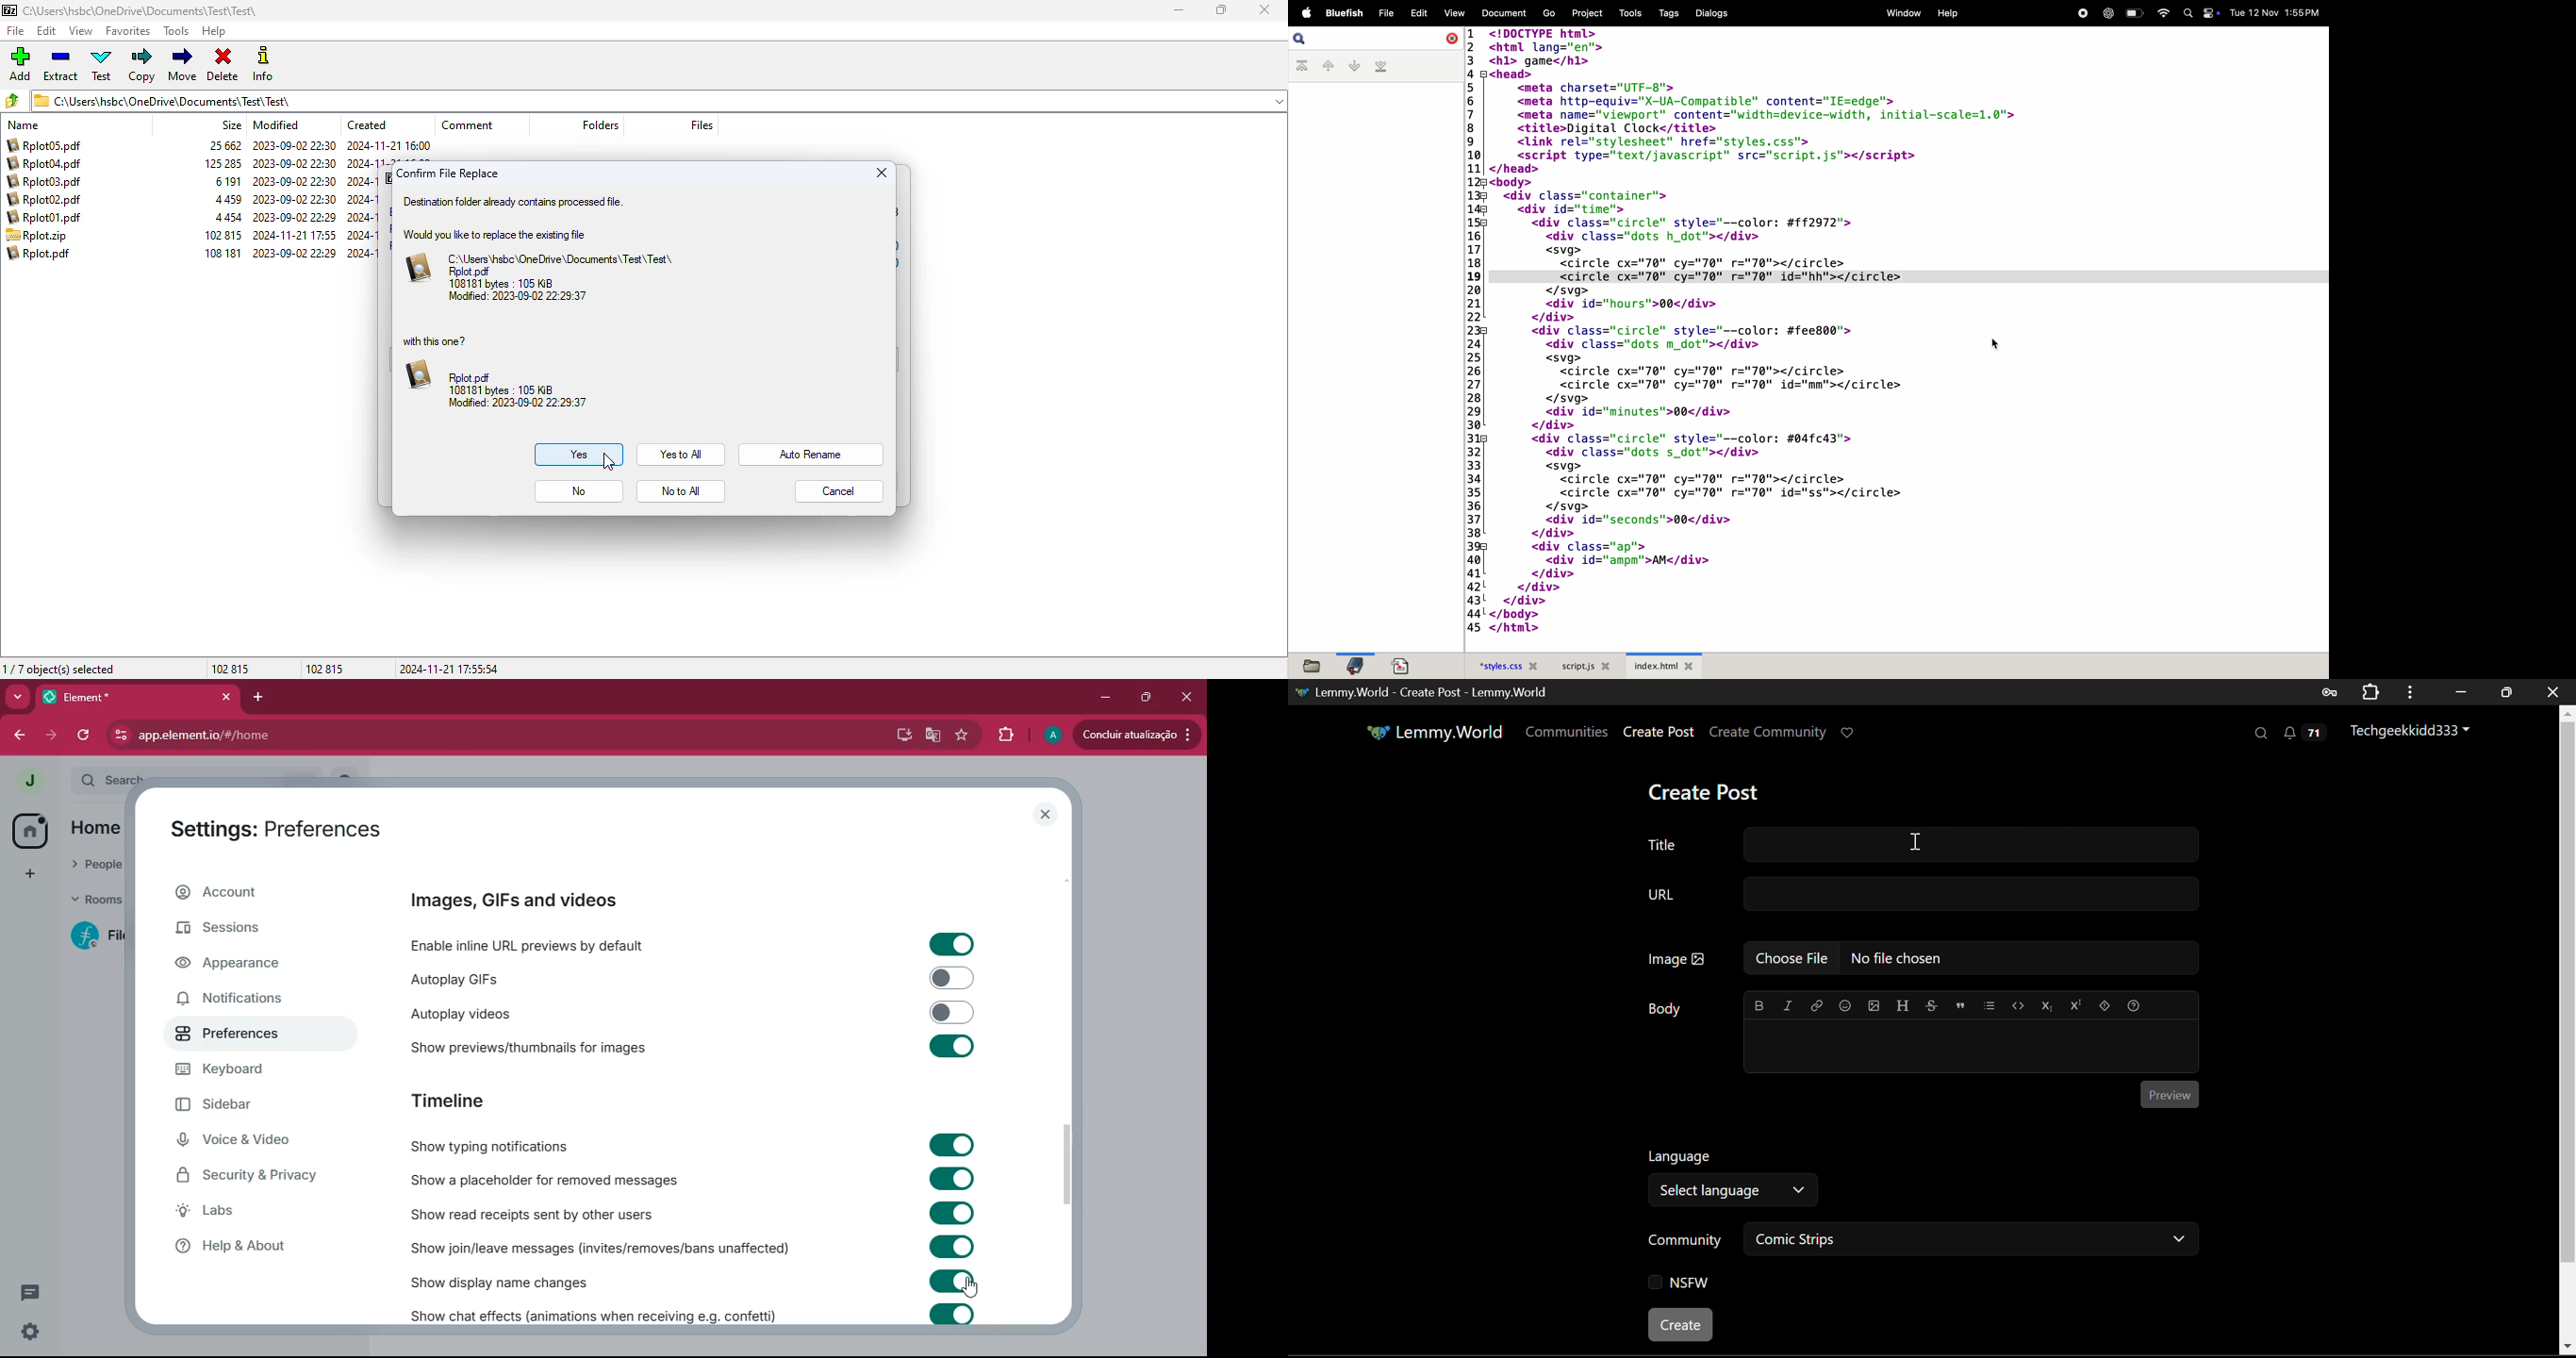  I want to click on spoiler, so click(2104, 1005).